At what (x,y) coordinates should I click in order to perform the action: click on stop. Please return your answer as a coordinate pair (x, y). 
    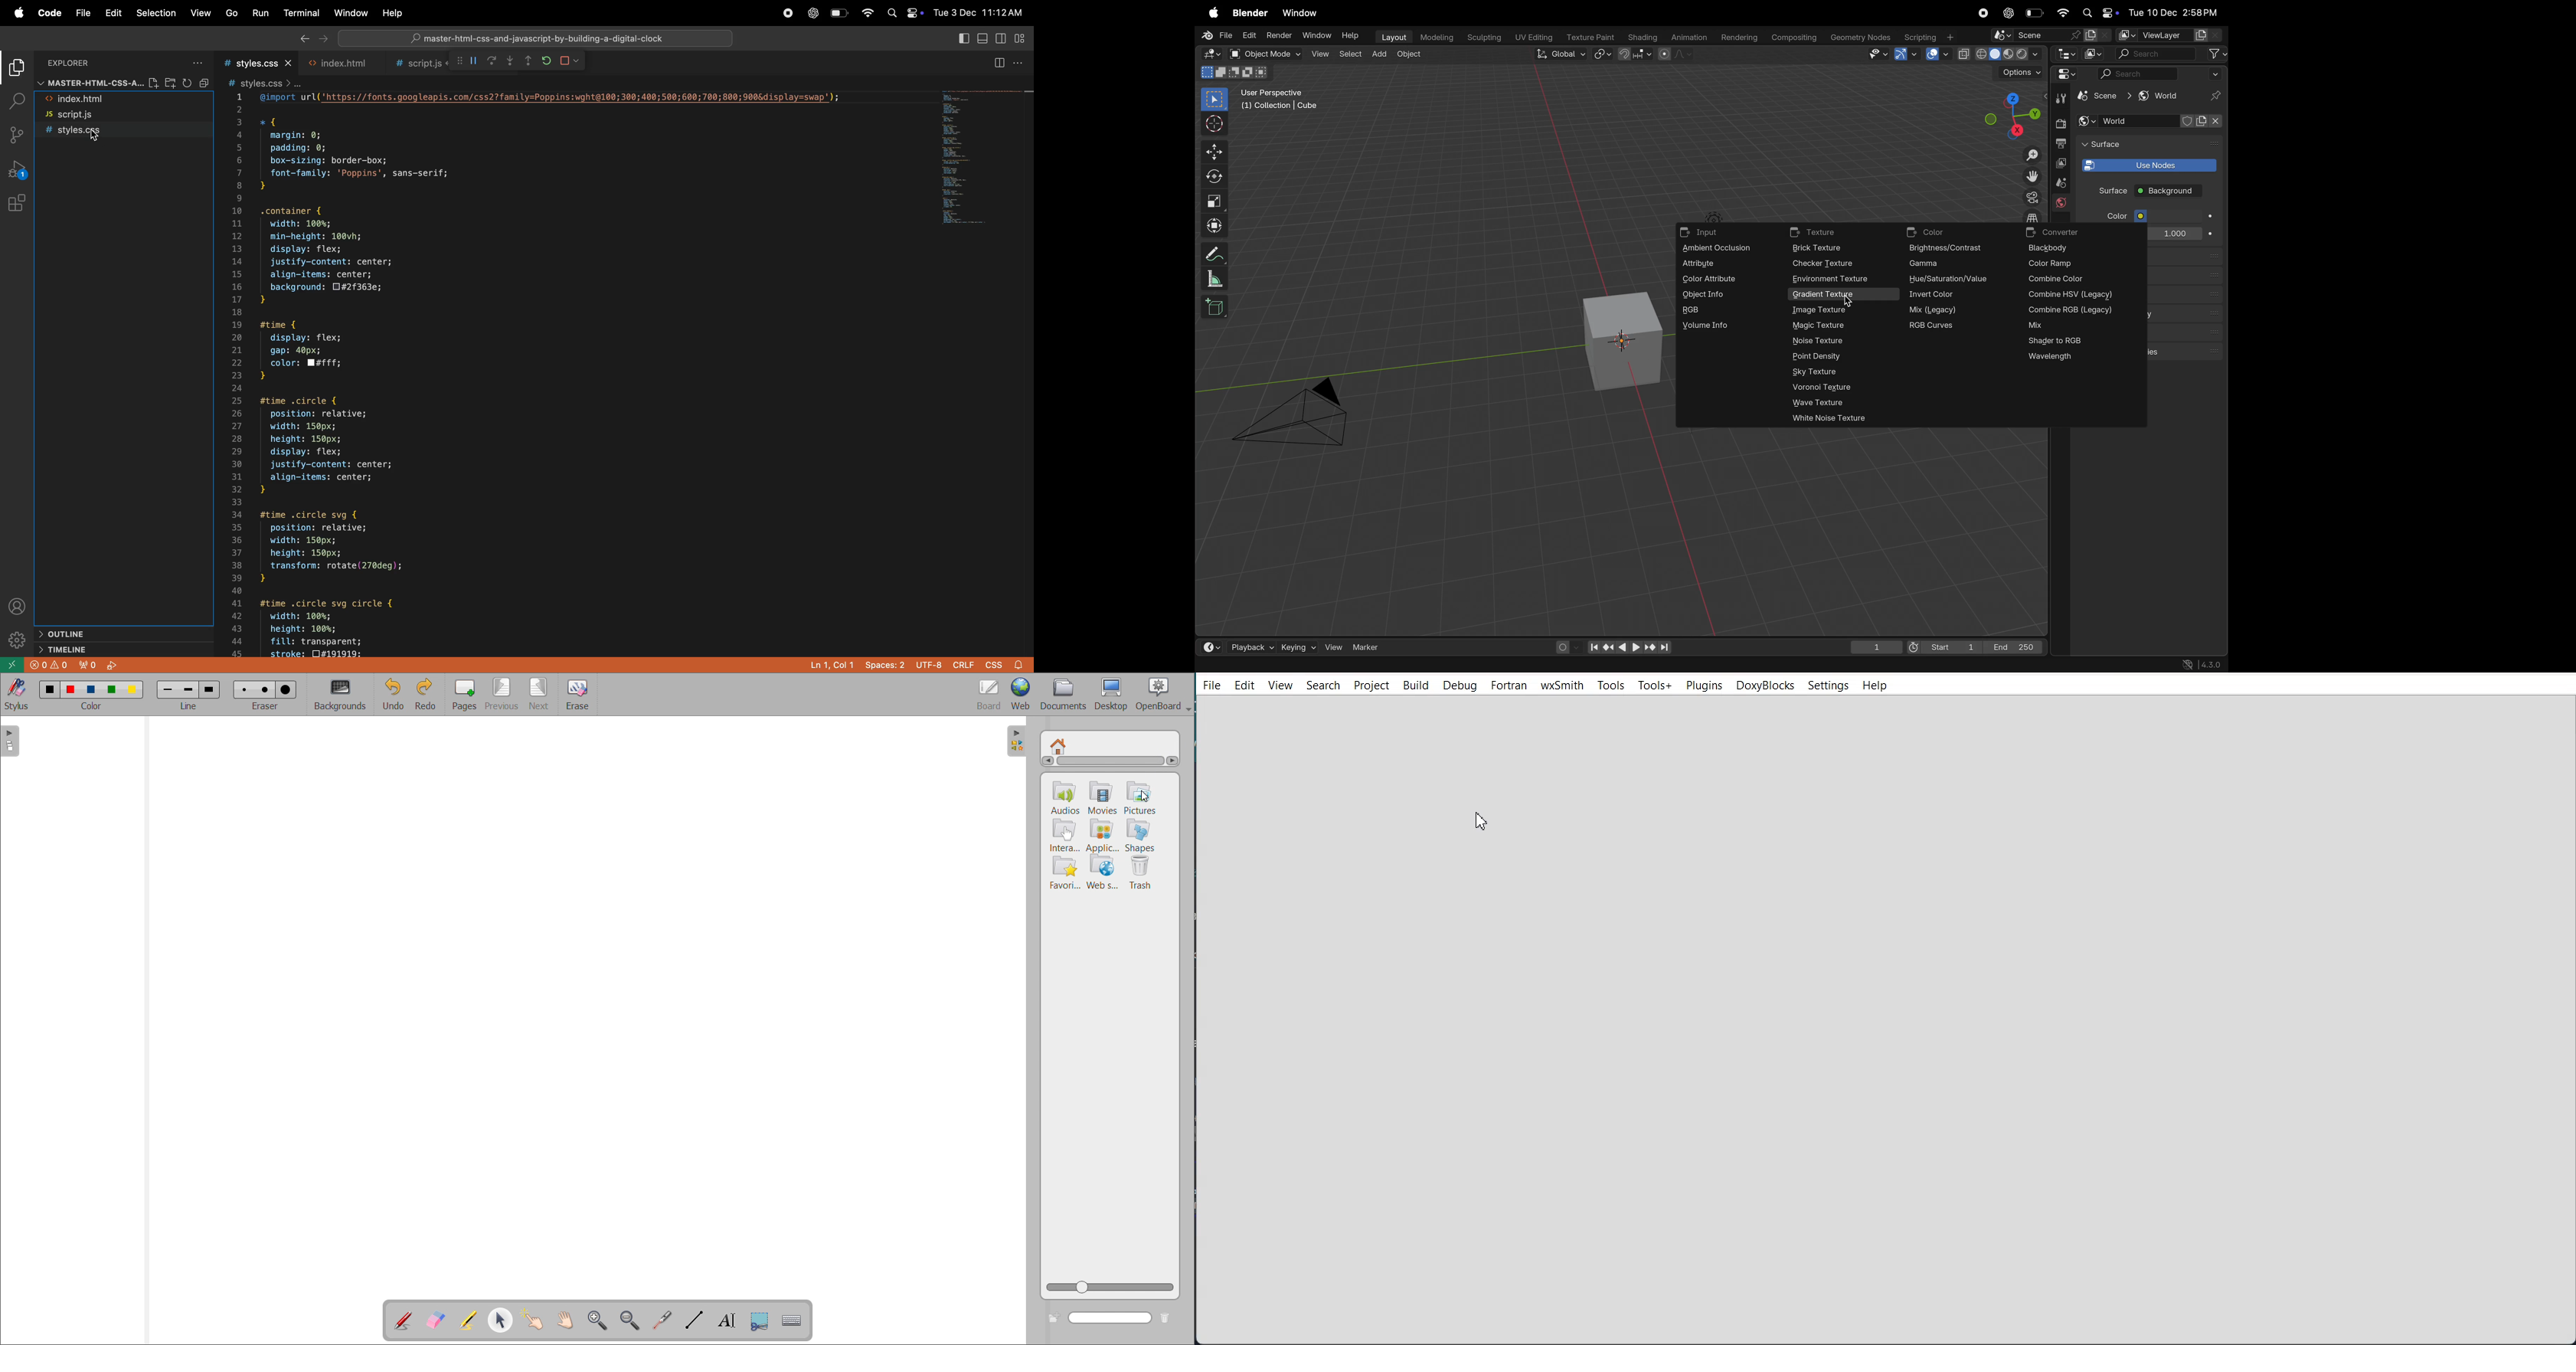
    Looking at the image, I should click on (571, 60).